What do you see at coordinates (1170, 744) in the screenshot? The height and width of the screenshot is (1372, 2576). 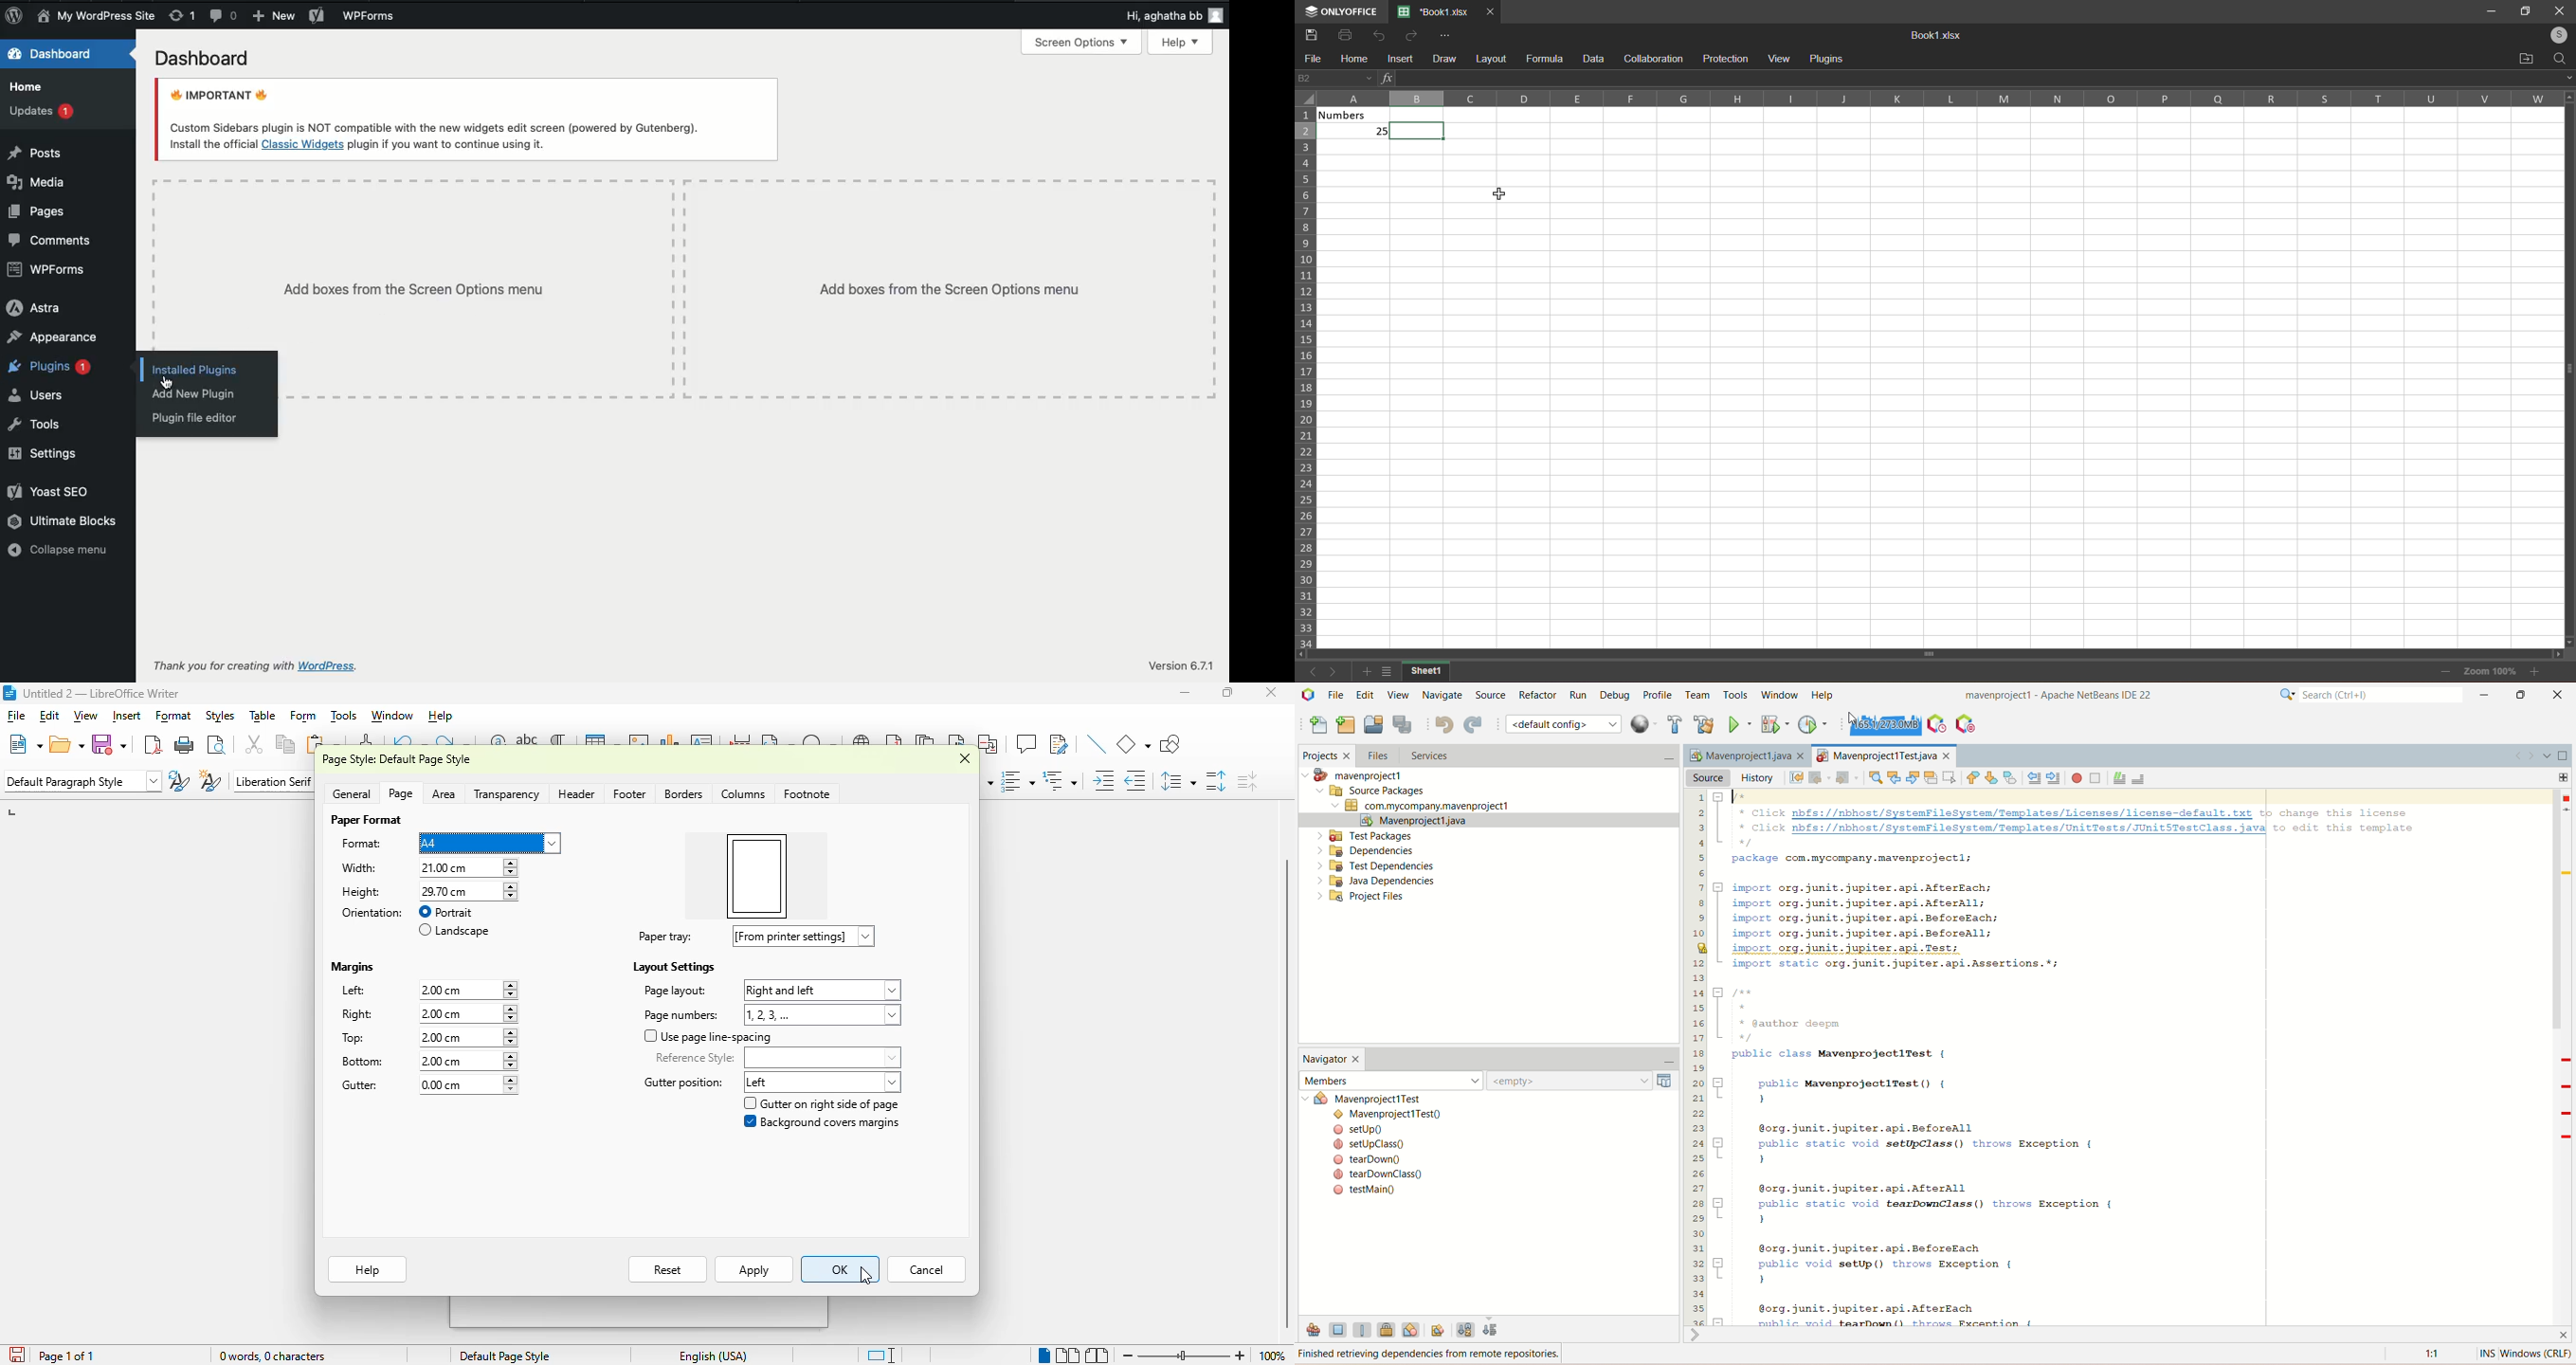 I see `show draw functions` at bounding box center [1170, 744].